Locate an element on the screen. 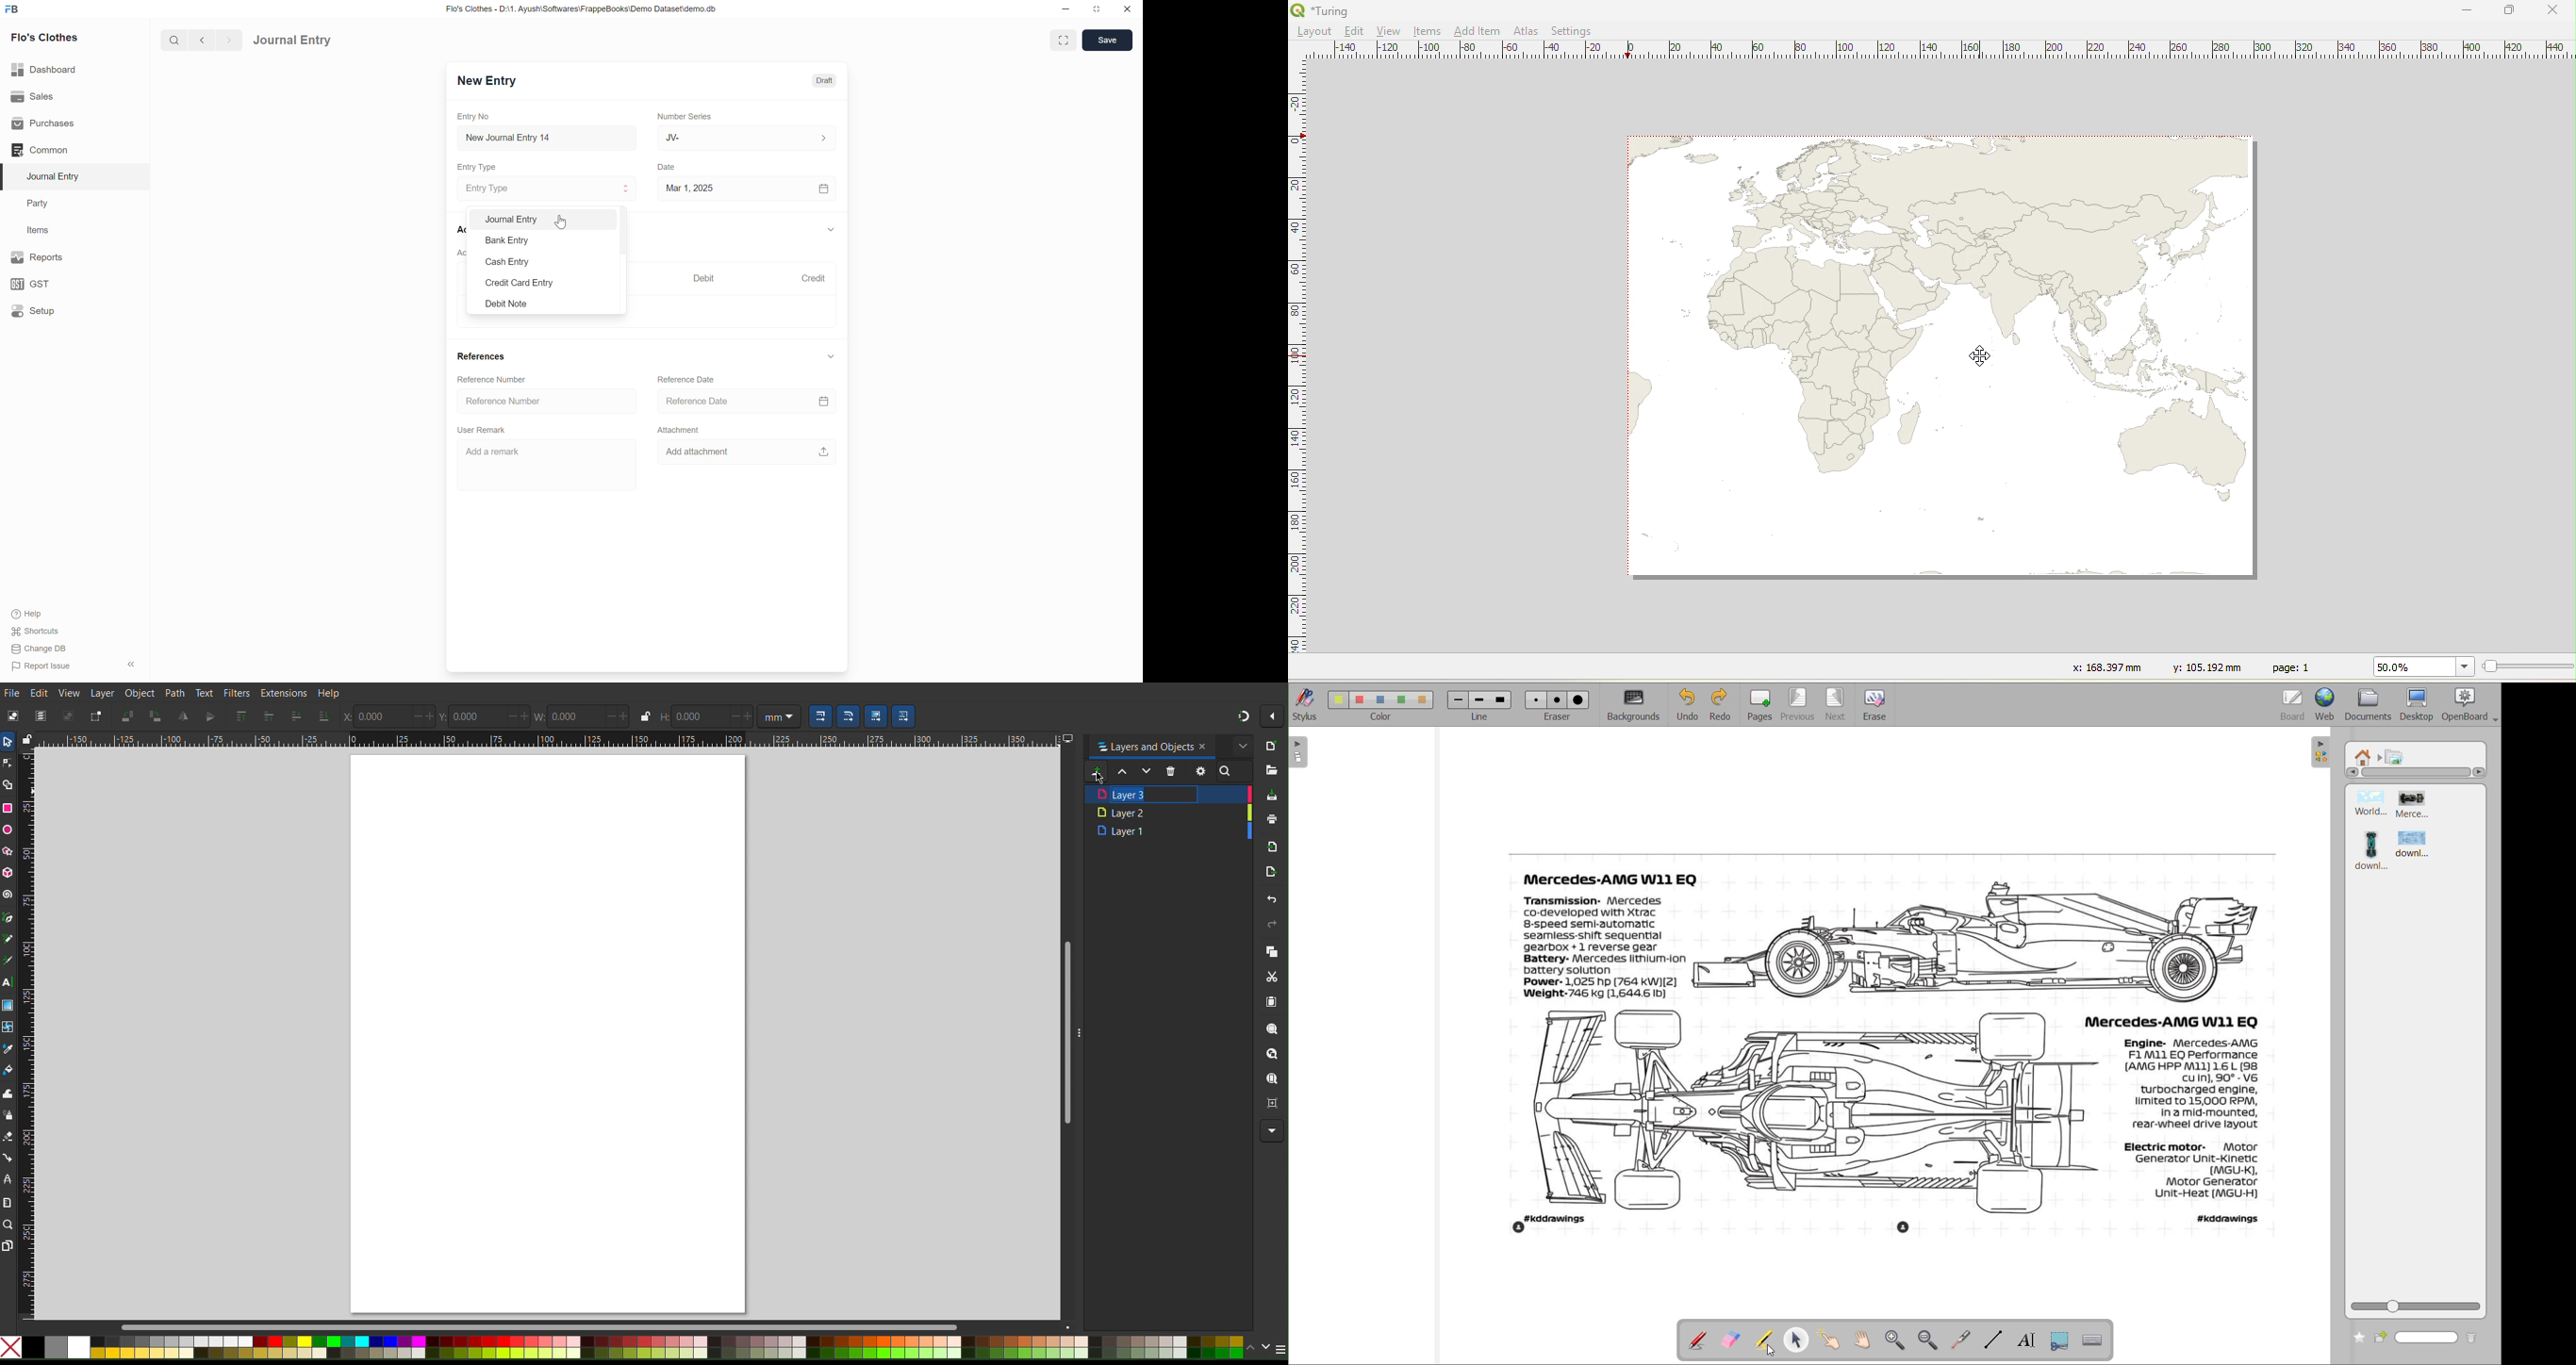 The image size is (2576, 1372). Credit Card Entry is located at coordinates (522, 283).